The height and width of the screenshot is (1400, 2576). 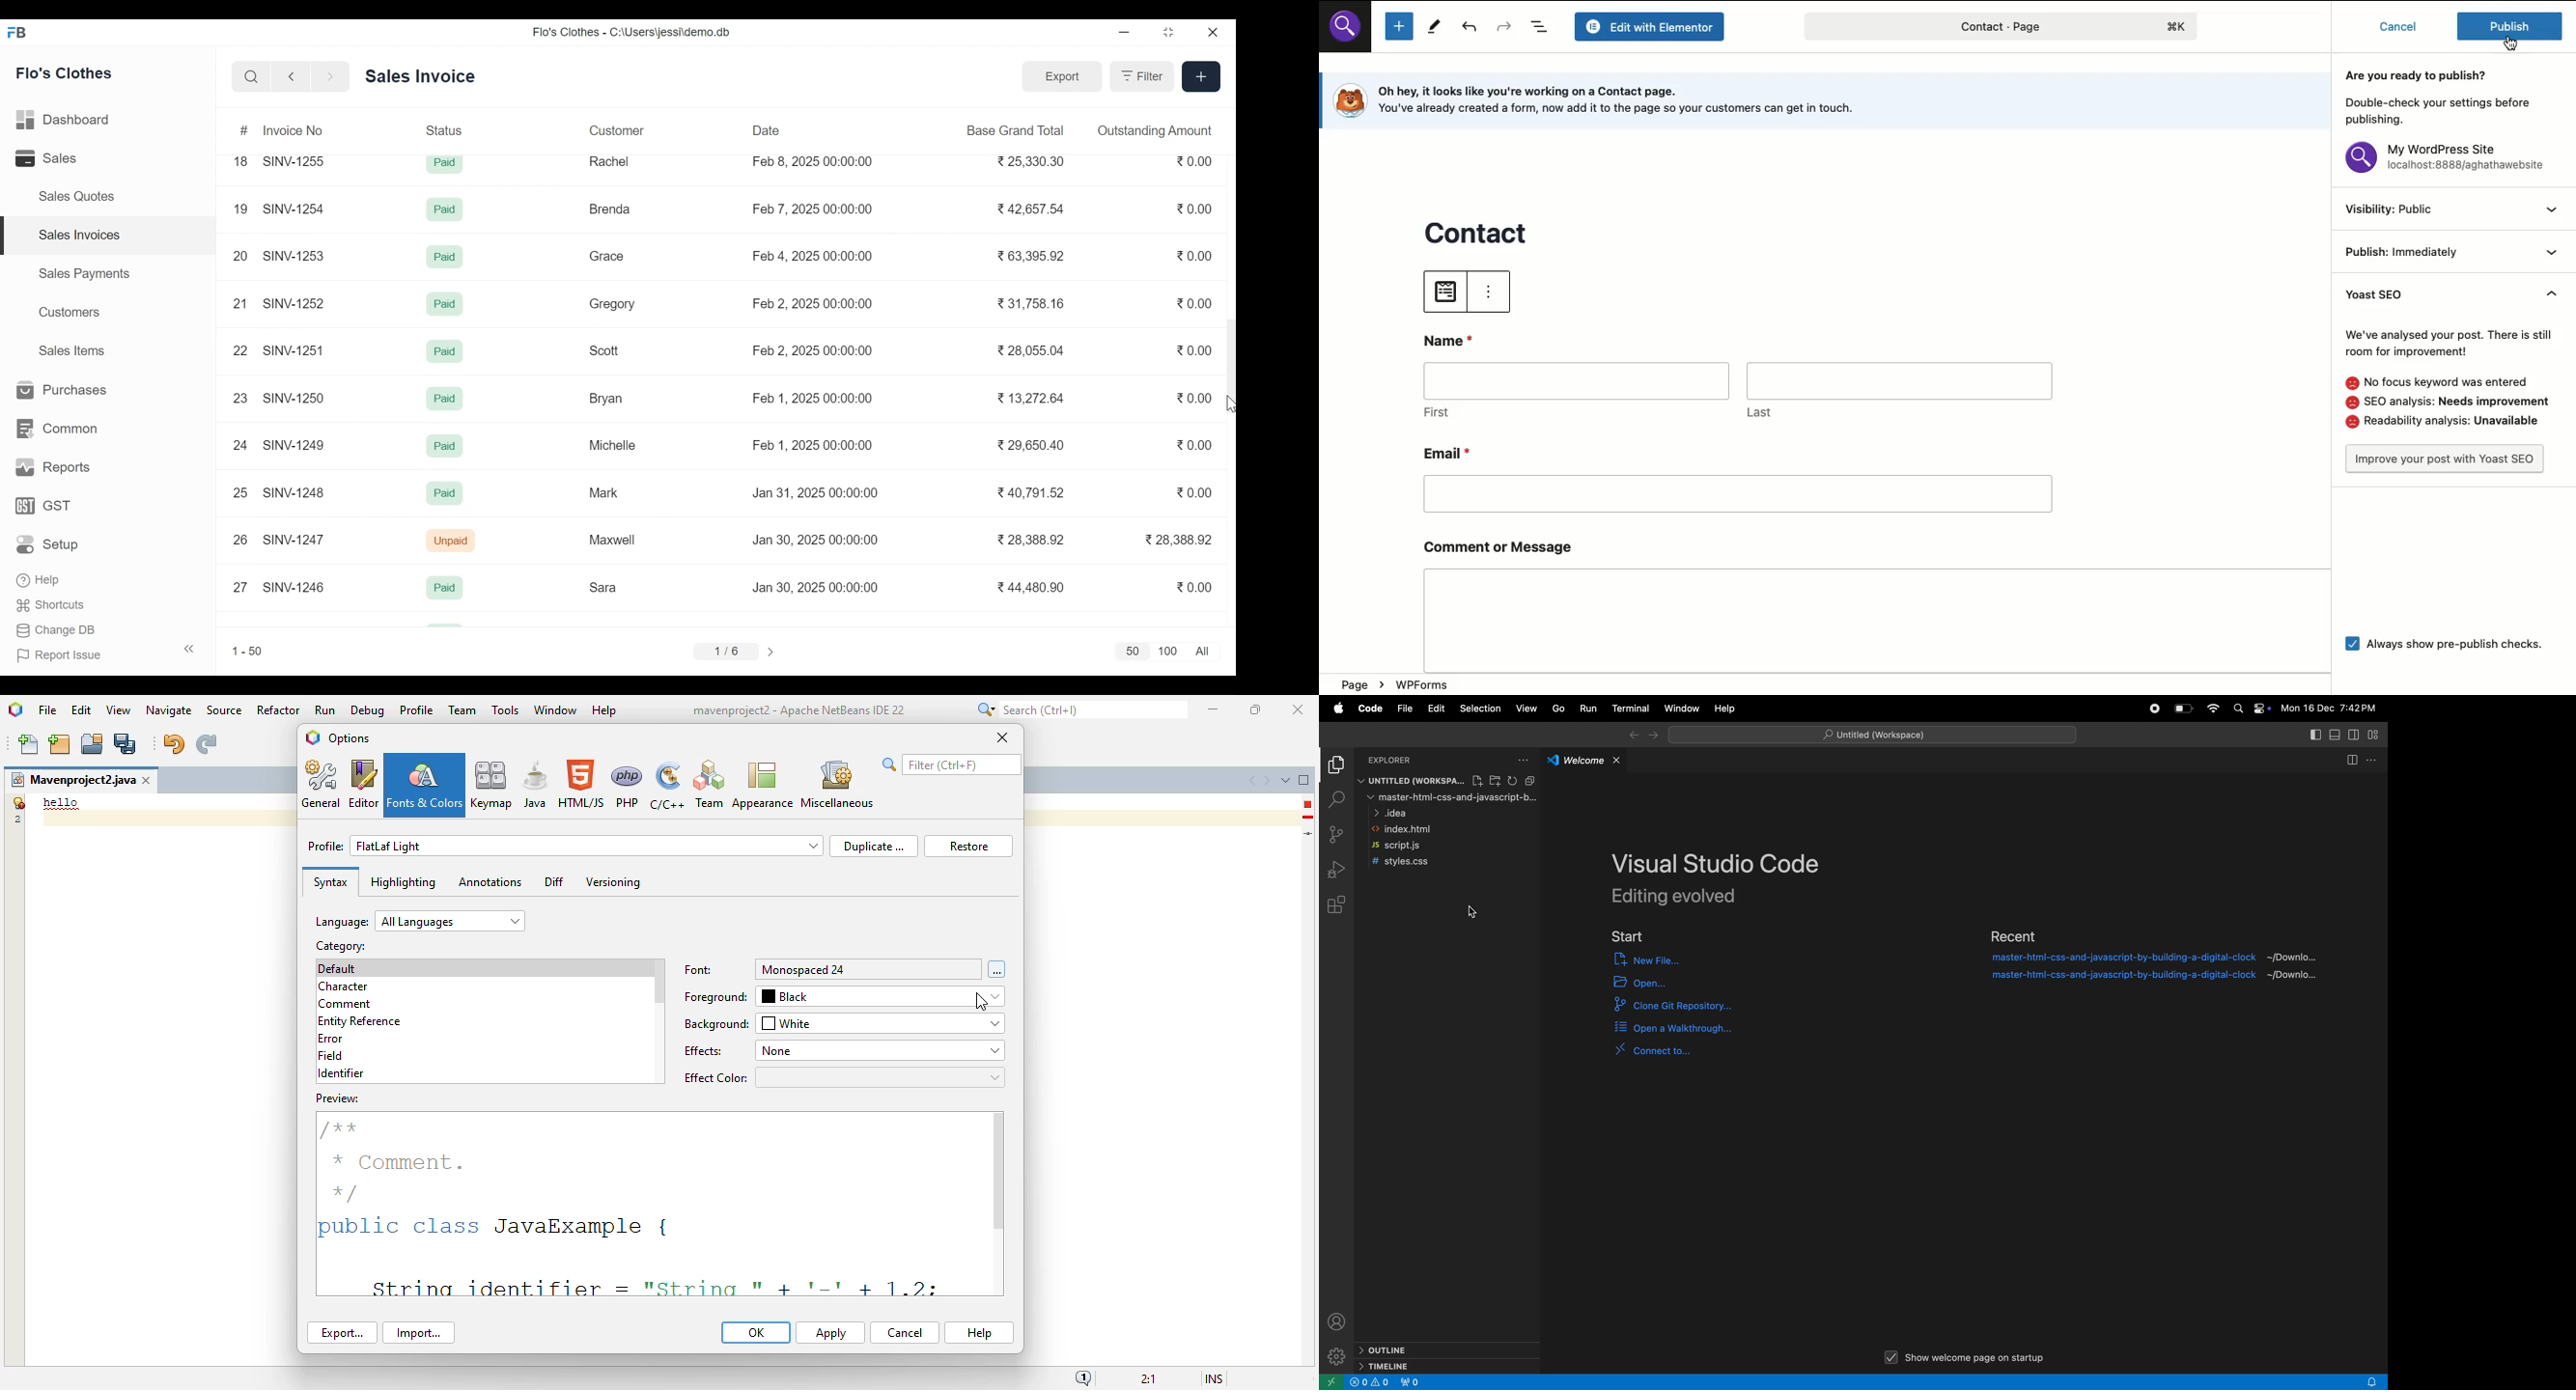 I want to click on Feb 7, 2025 00:00:00, so click(x=812, y=208).